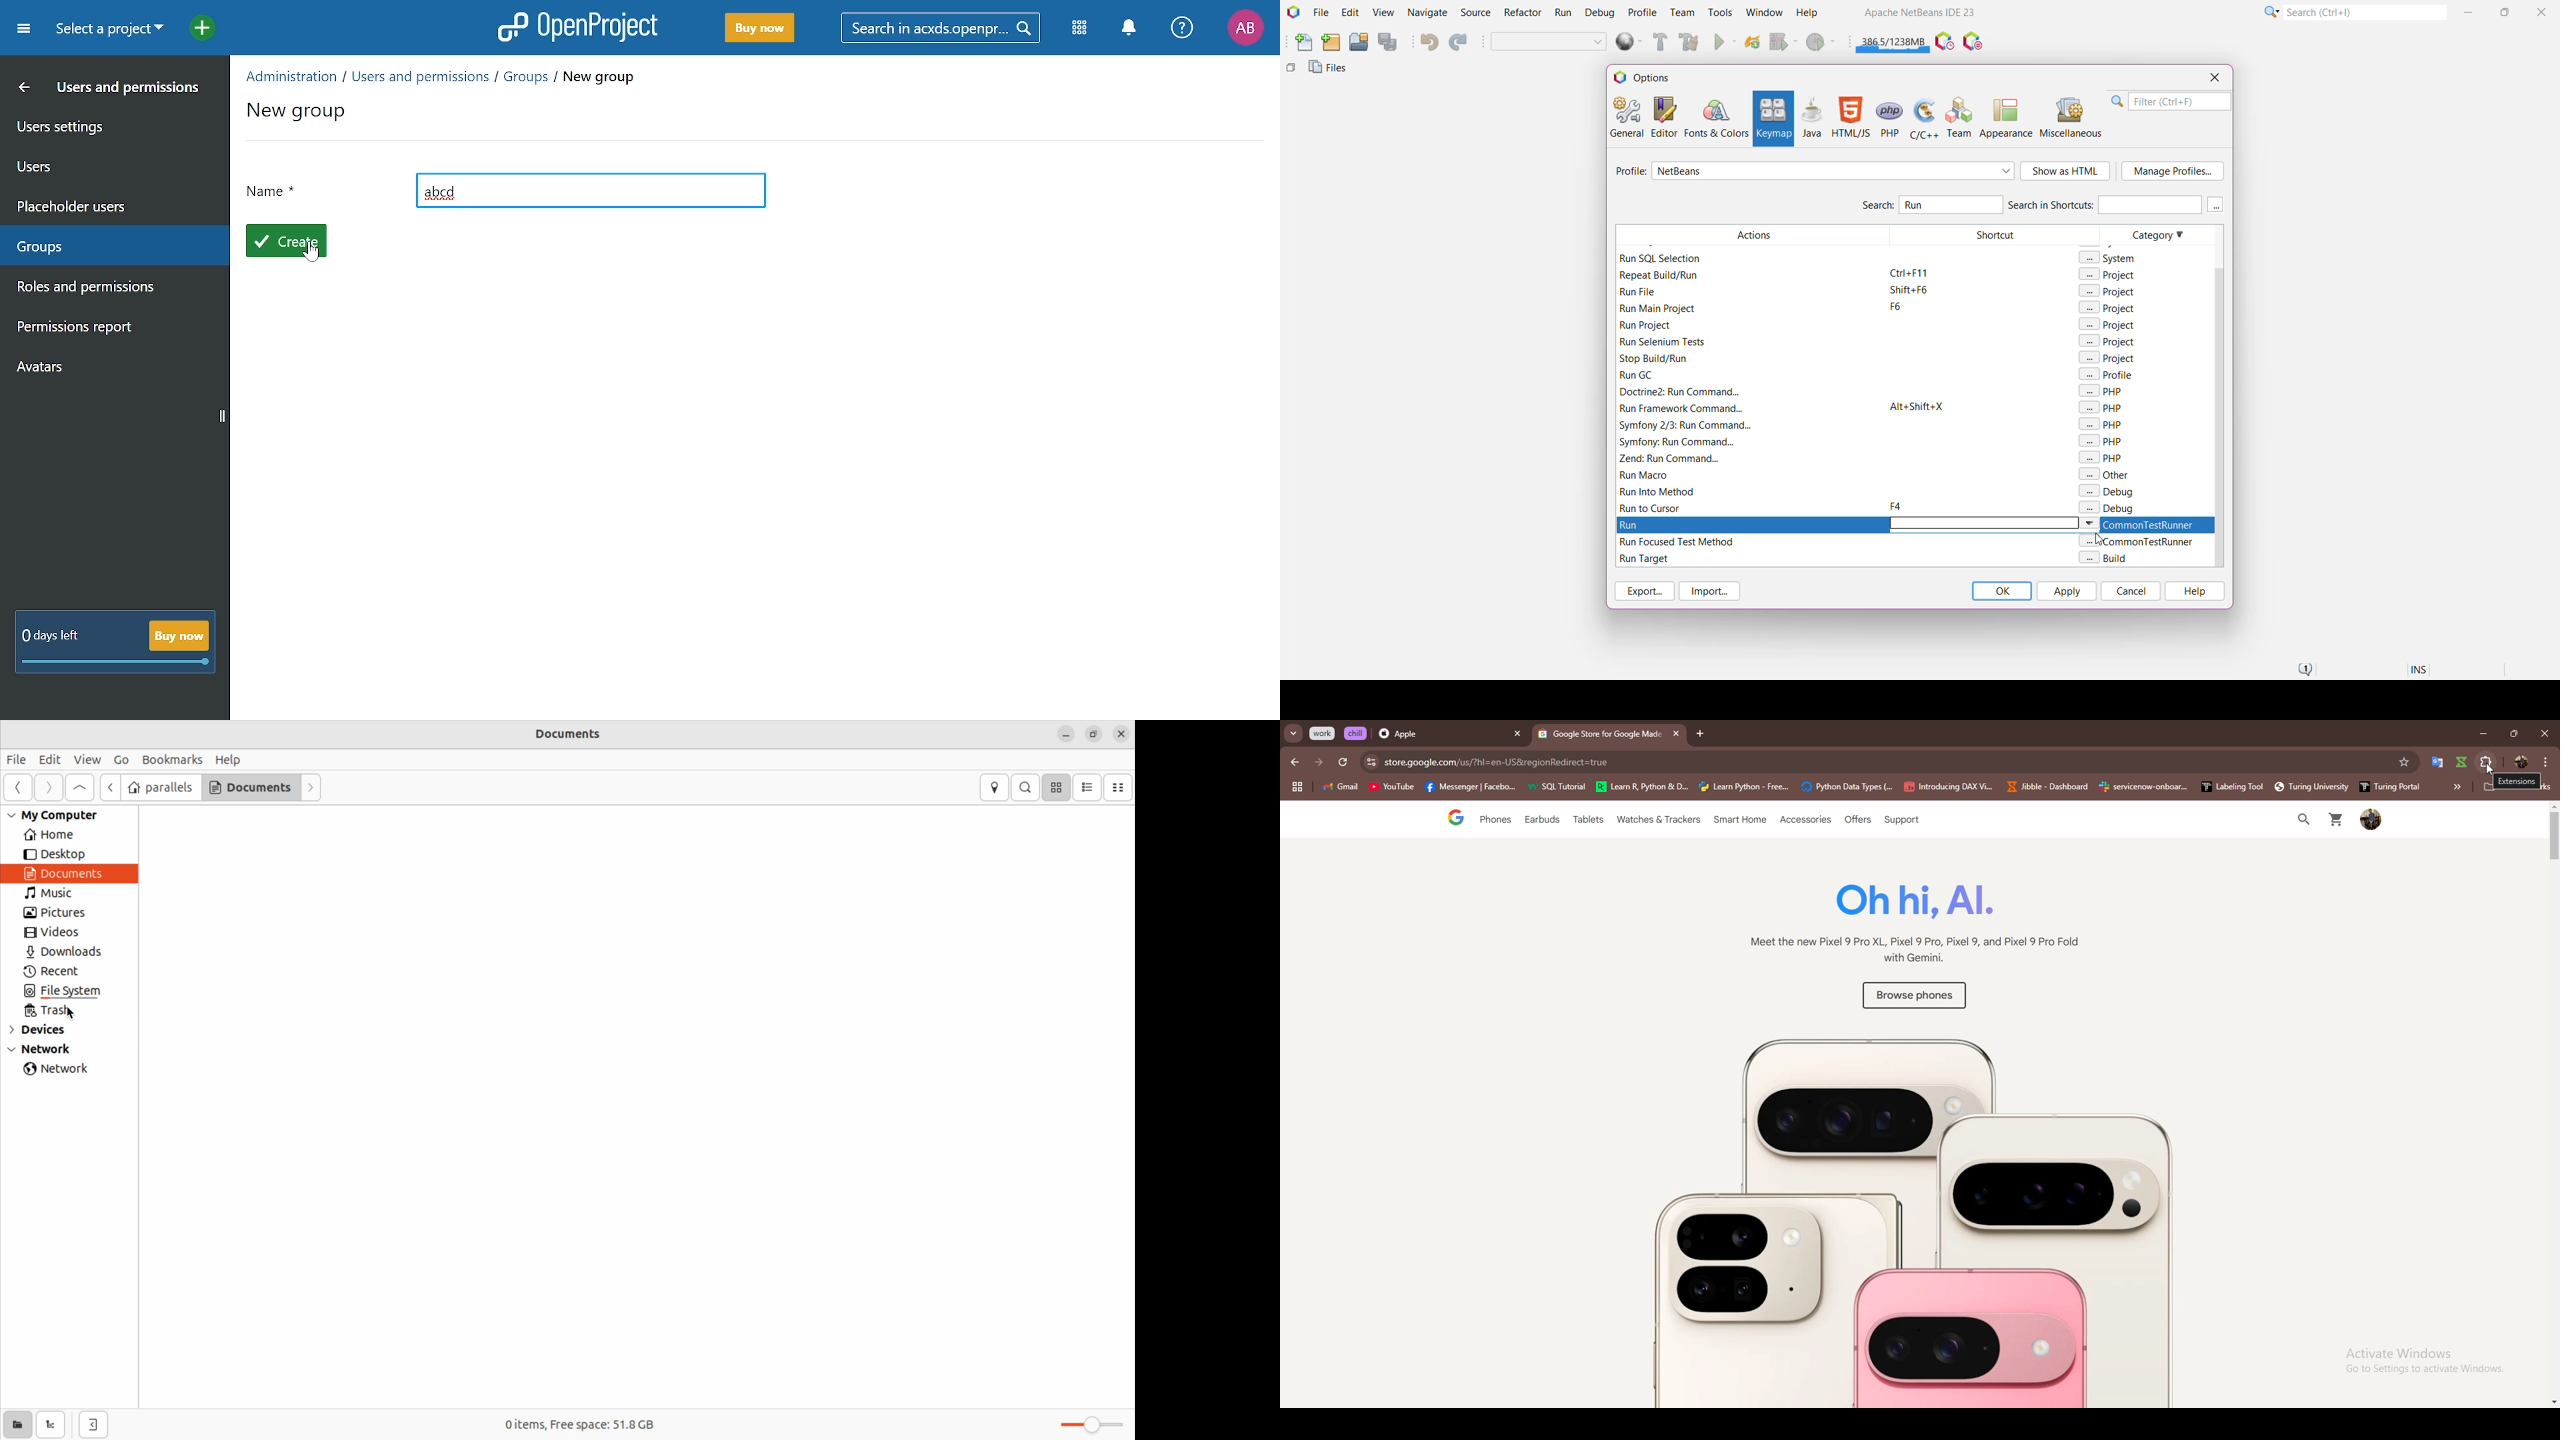  Describe the element at coordinates (274, 193) in the screenshot. I see `Name *` at that location.